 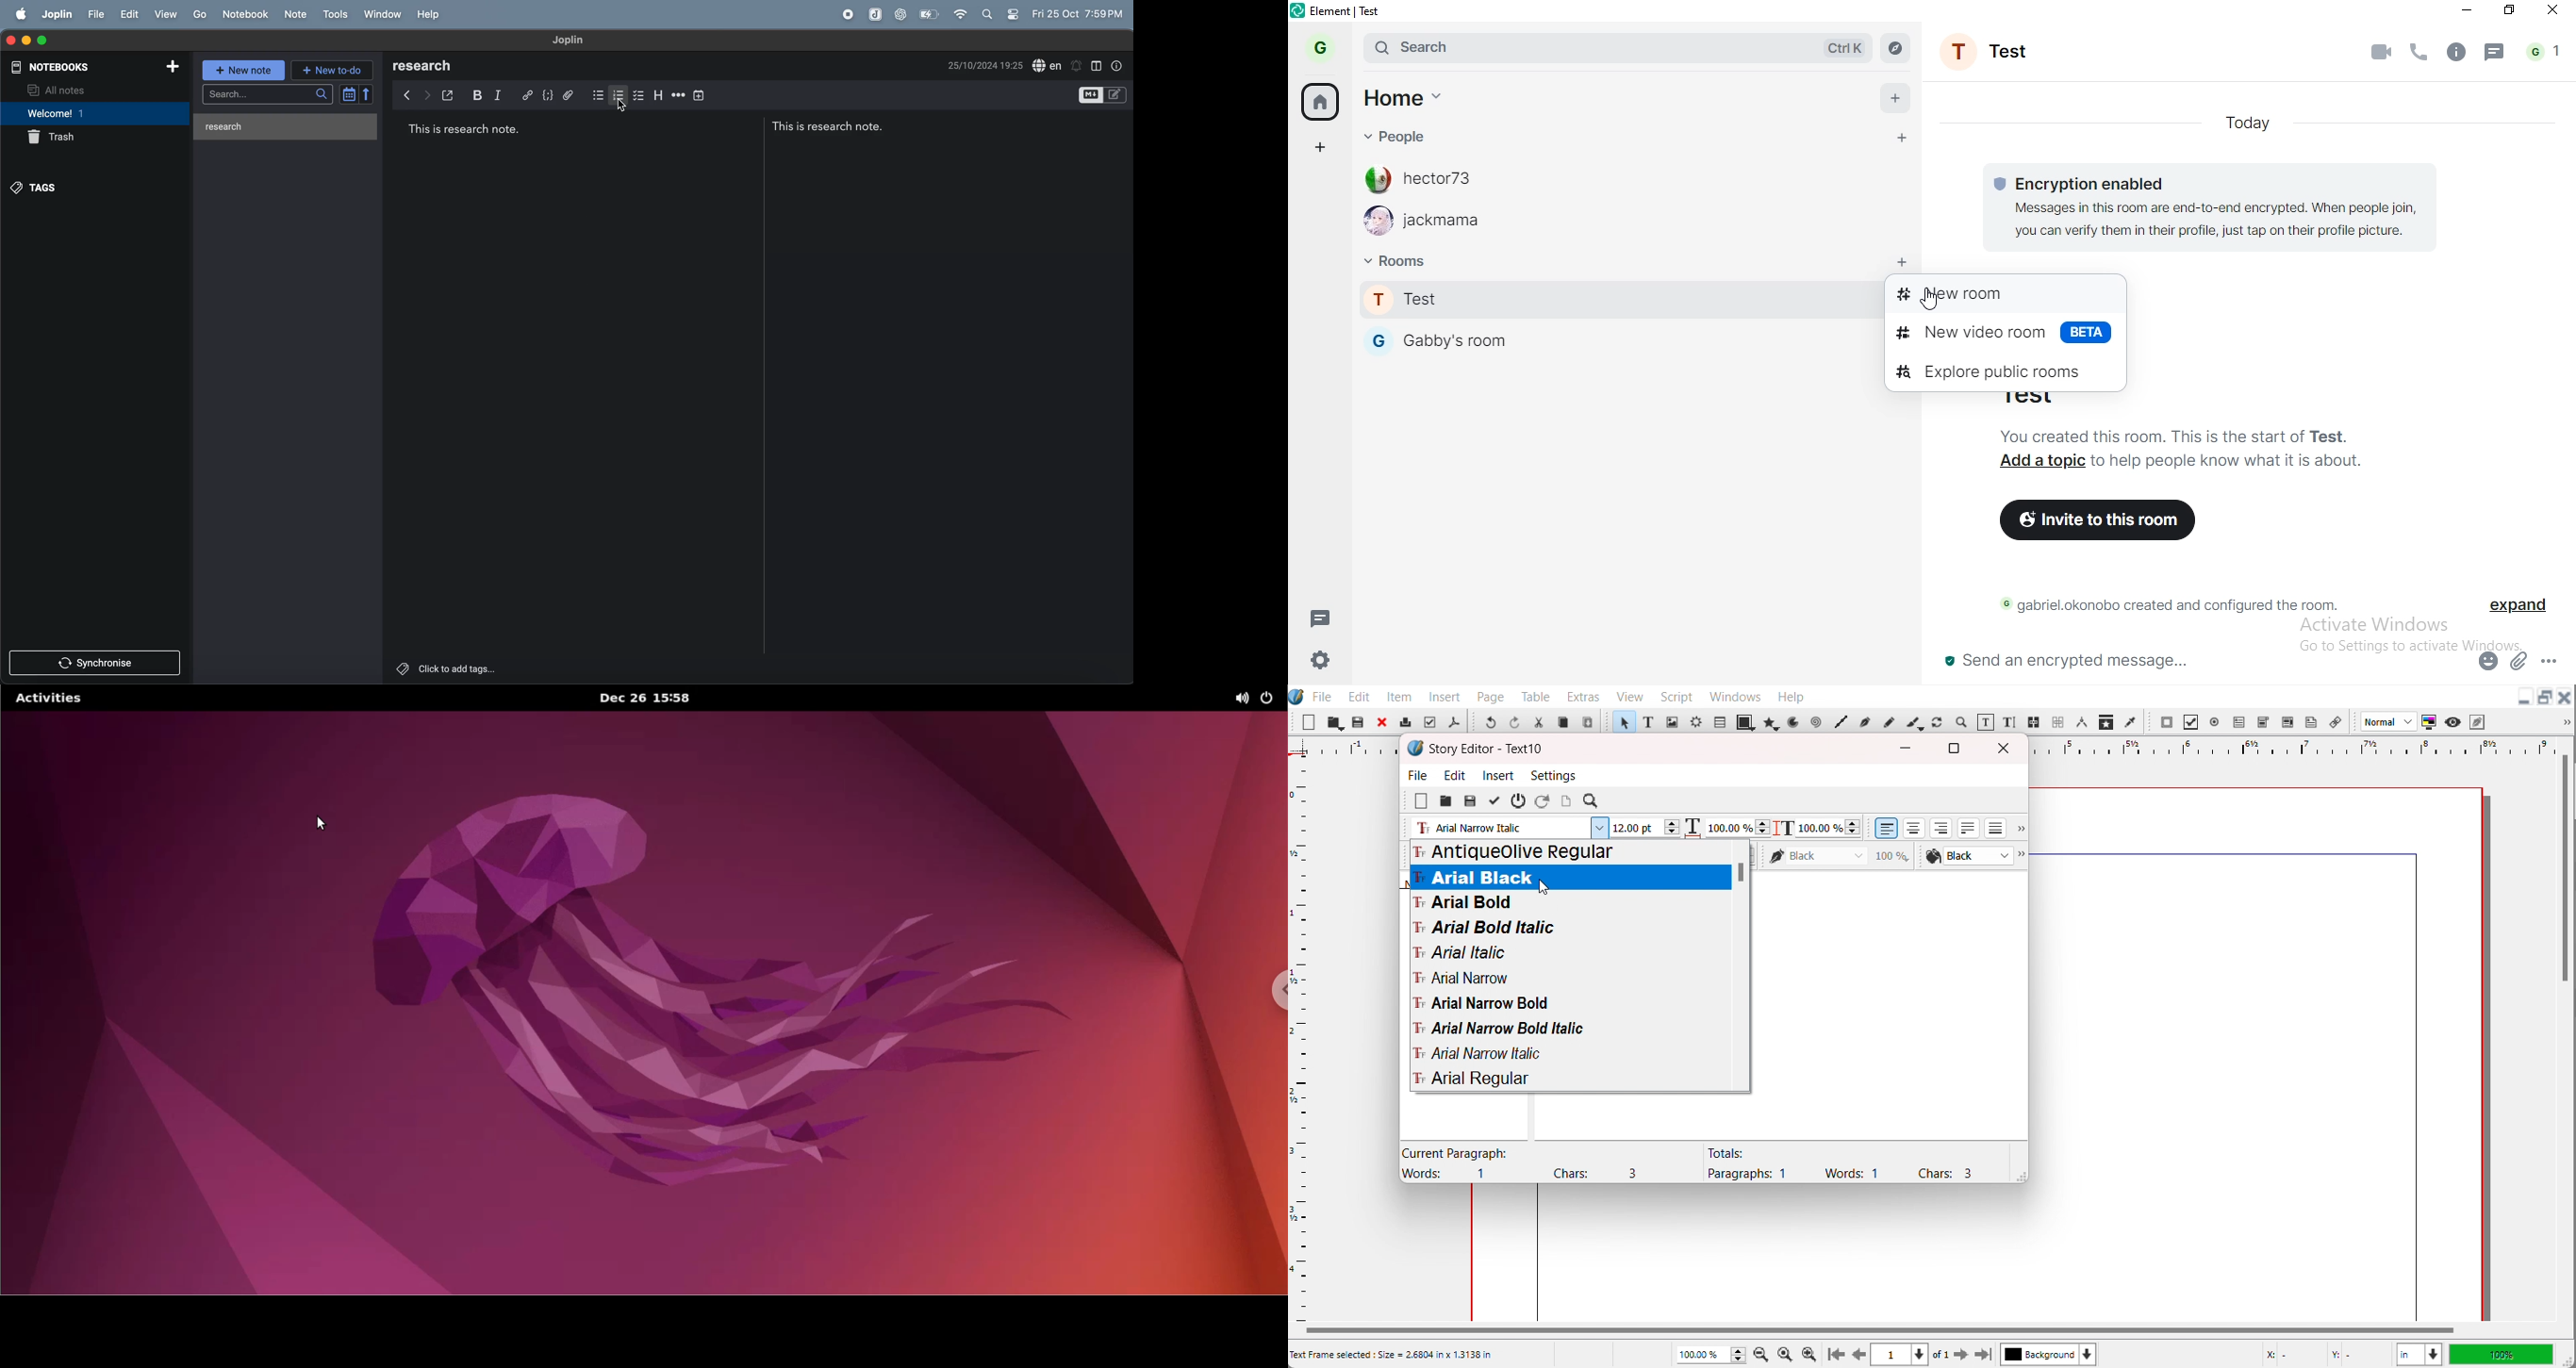 I want to click on edit, so click(x=128, y=14).